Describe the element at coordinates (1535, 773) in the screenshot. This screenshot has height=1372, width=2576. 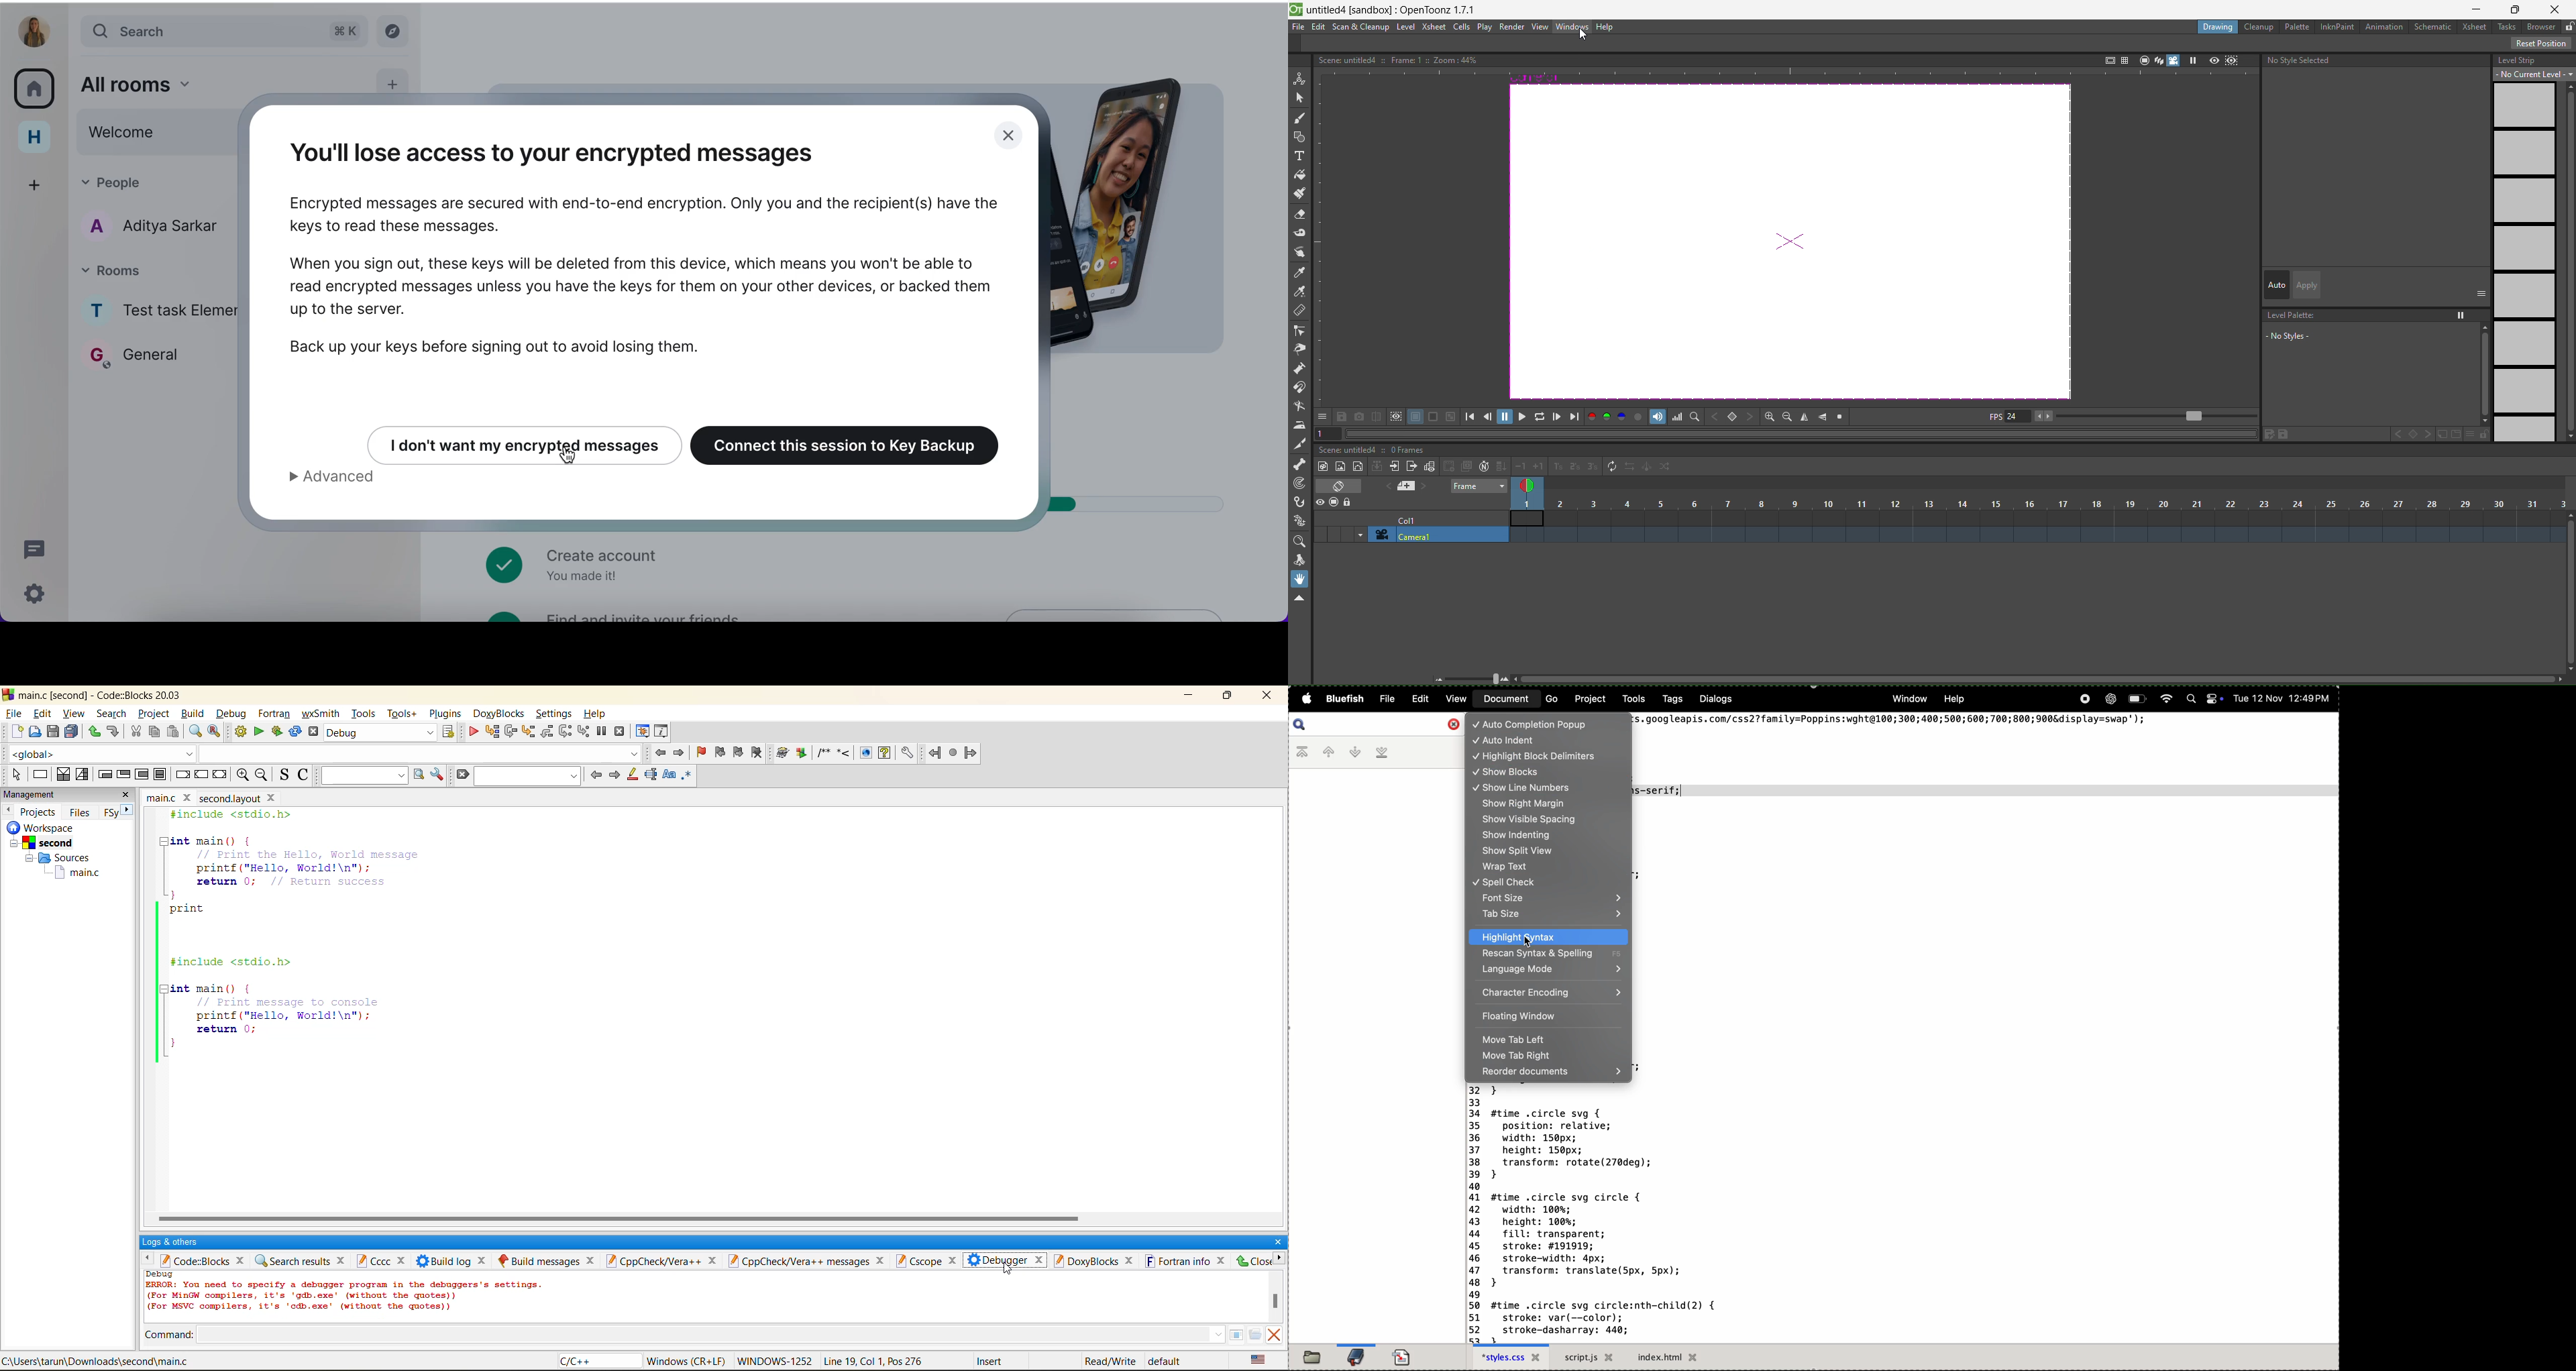
I see `Show blocks` at that location.